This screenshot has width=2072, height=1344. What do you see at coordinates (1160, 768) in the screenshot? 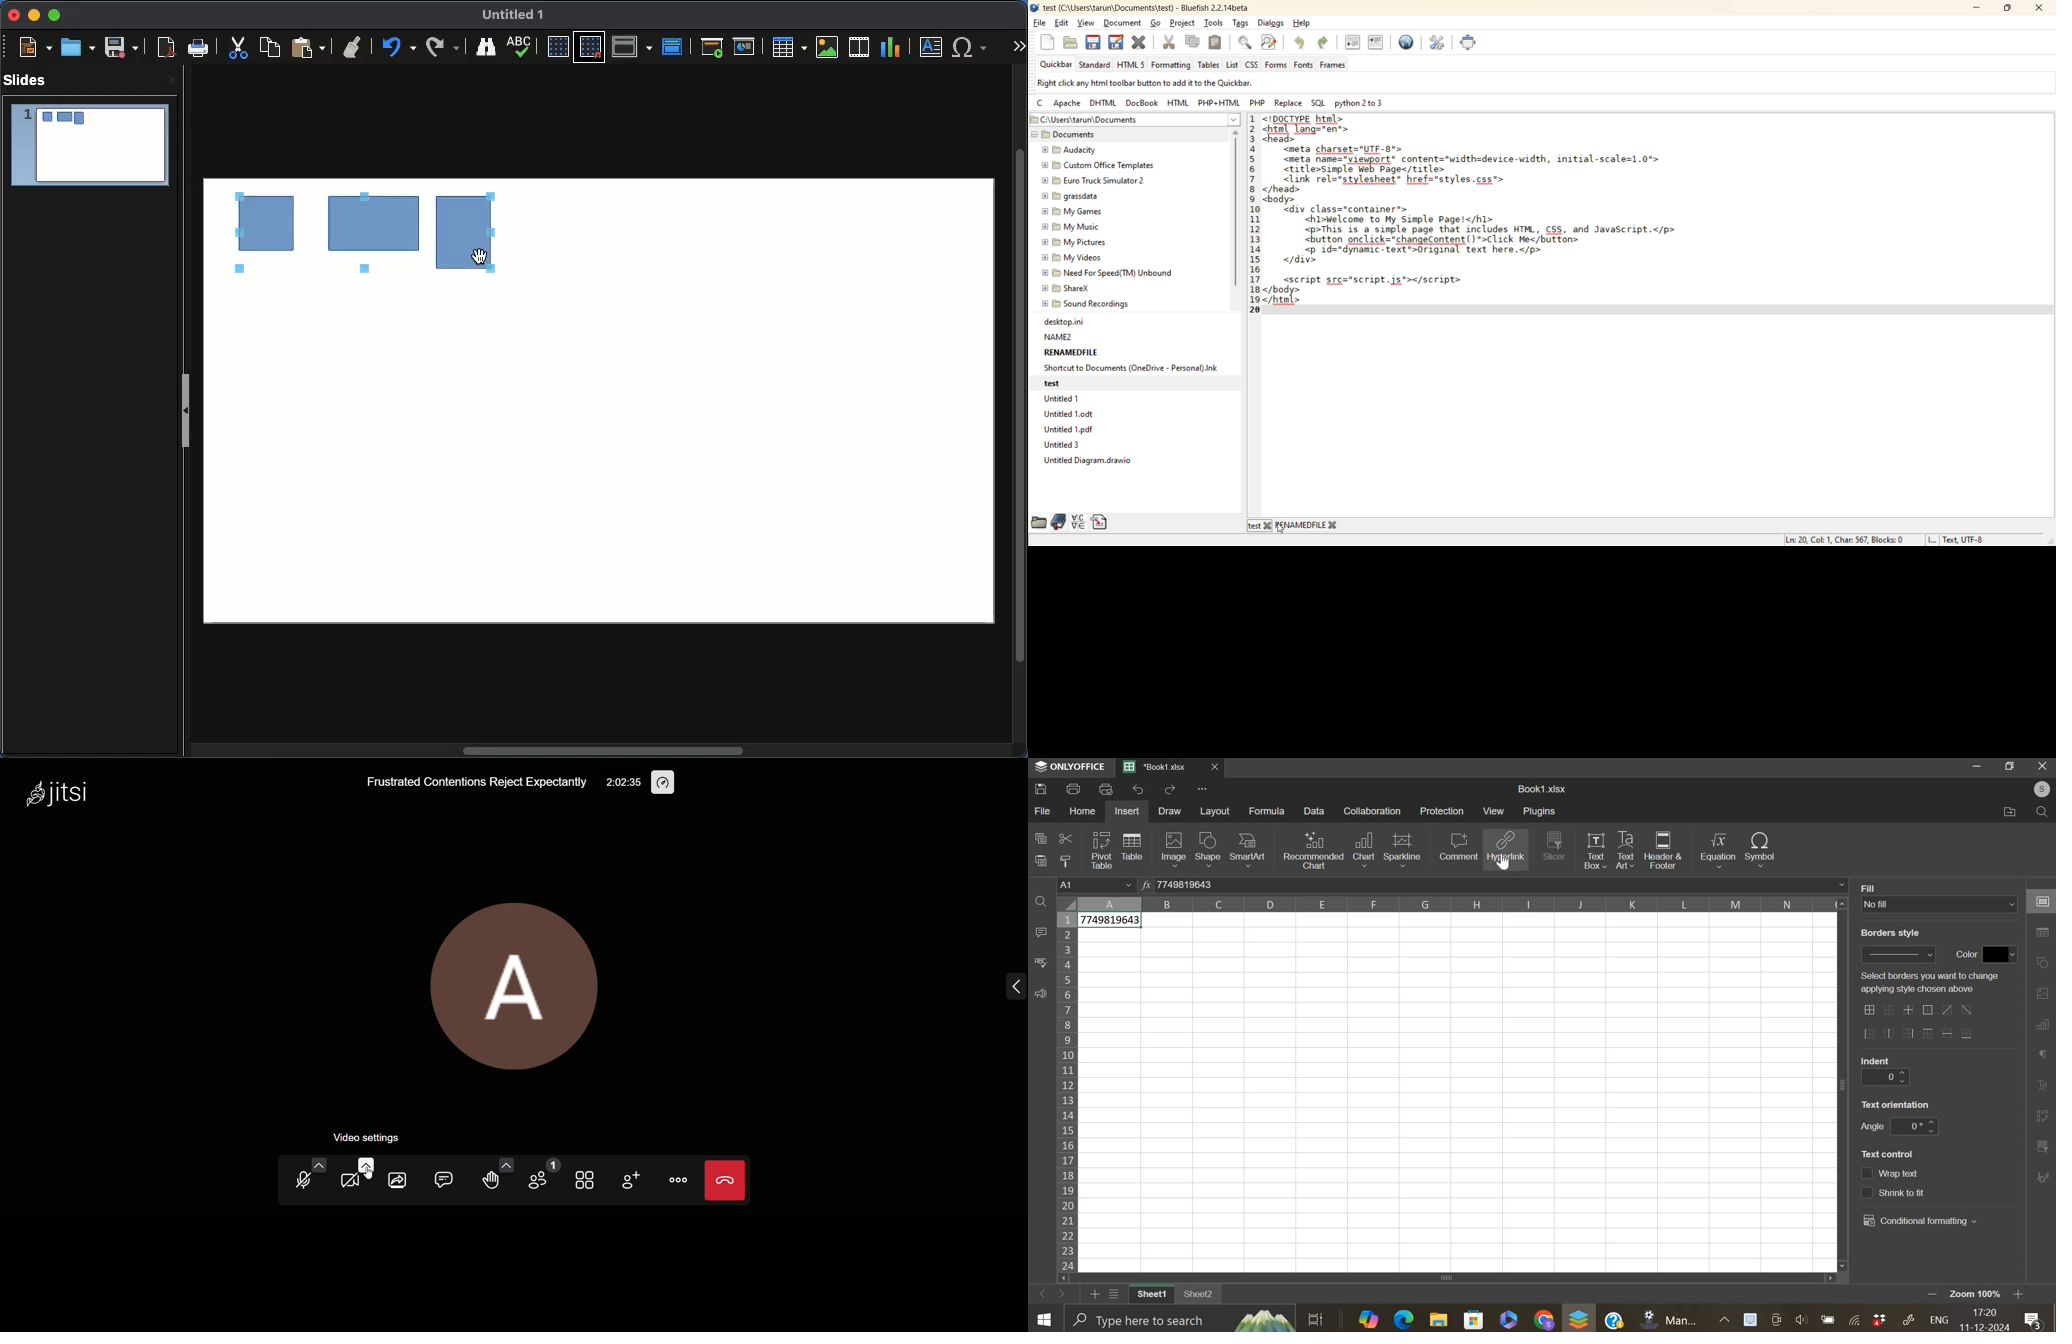
I see `current sheets` at bounding box center [1160, 768].